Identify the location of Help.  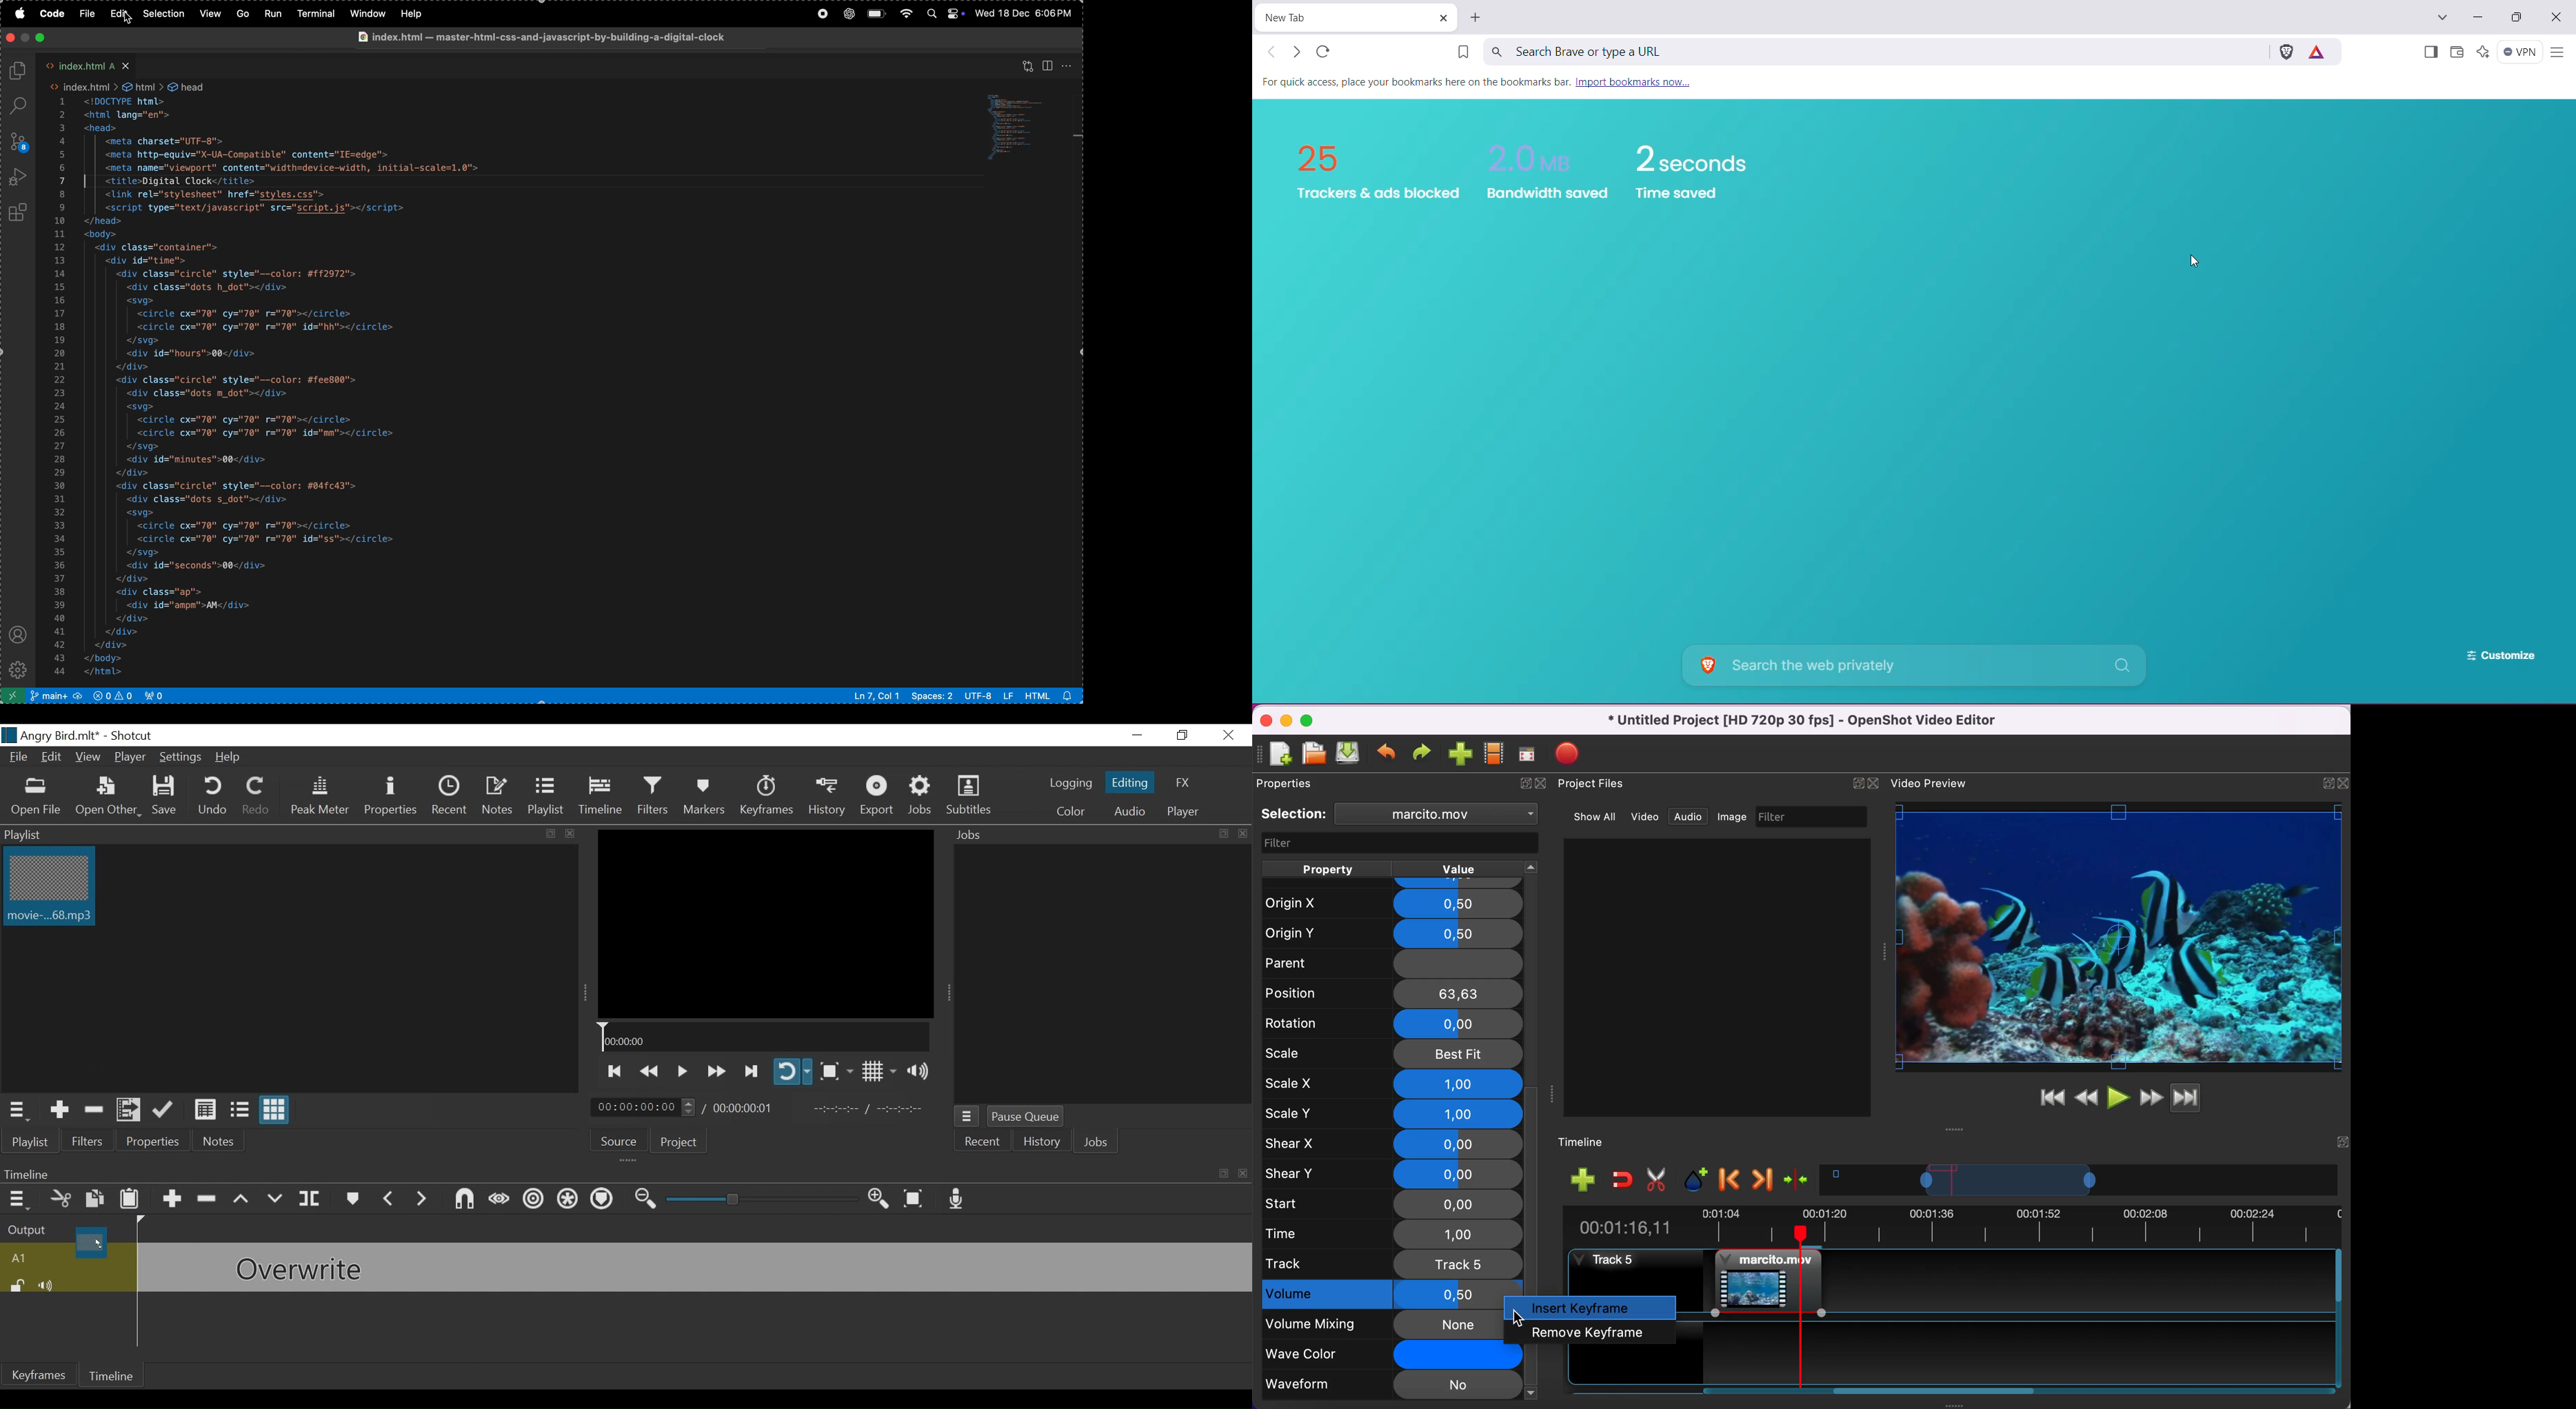
(229, 757).